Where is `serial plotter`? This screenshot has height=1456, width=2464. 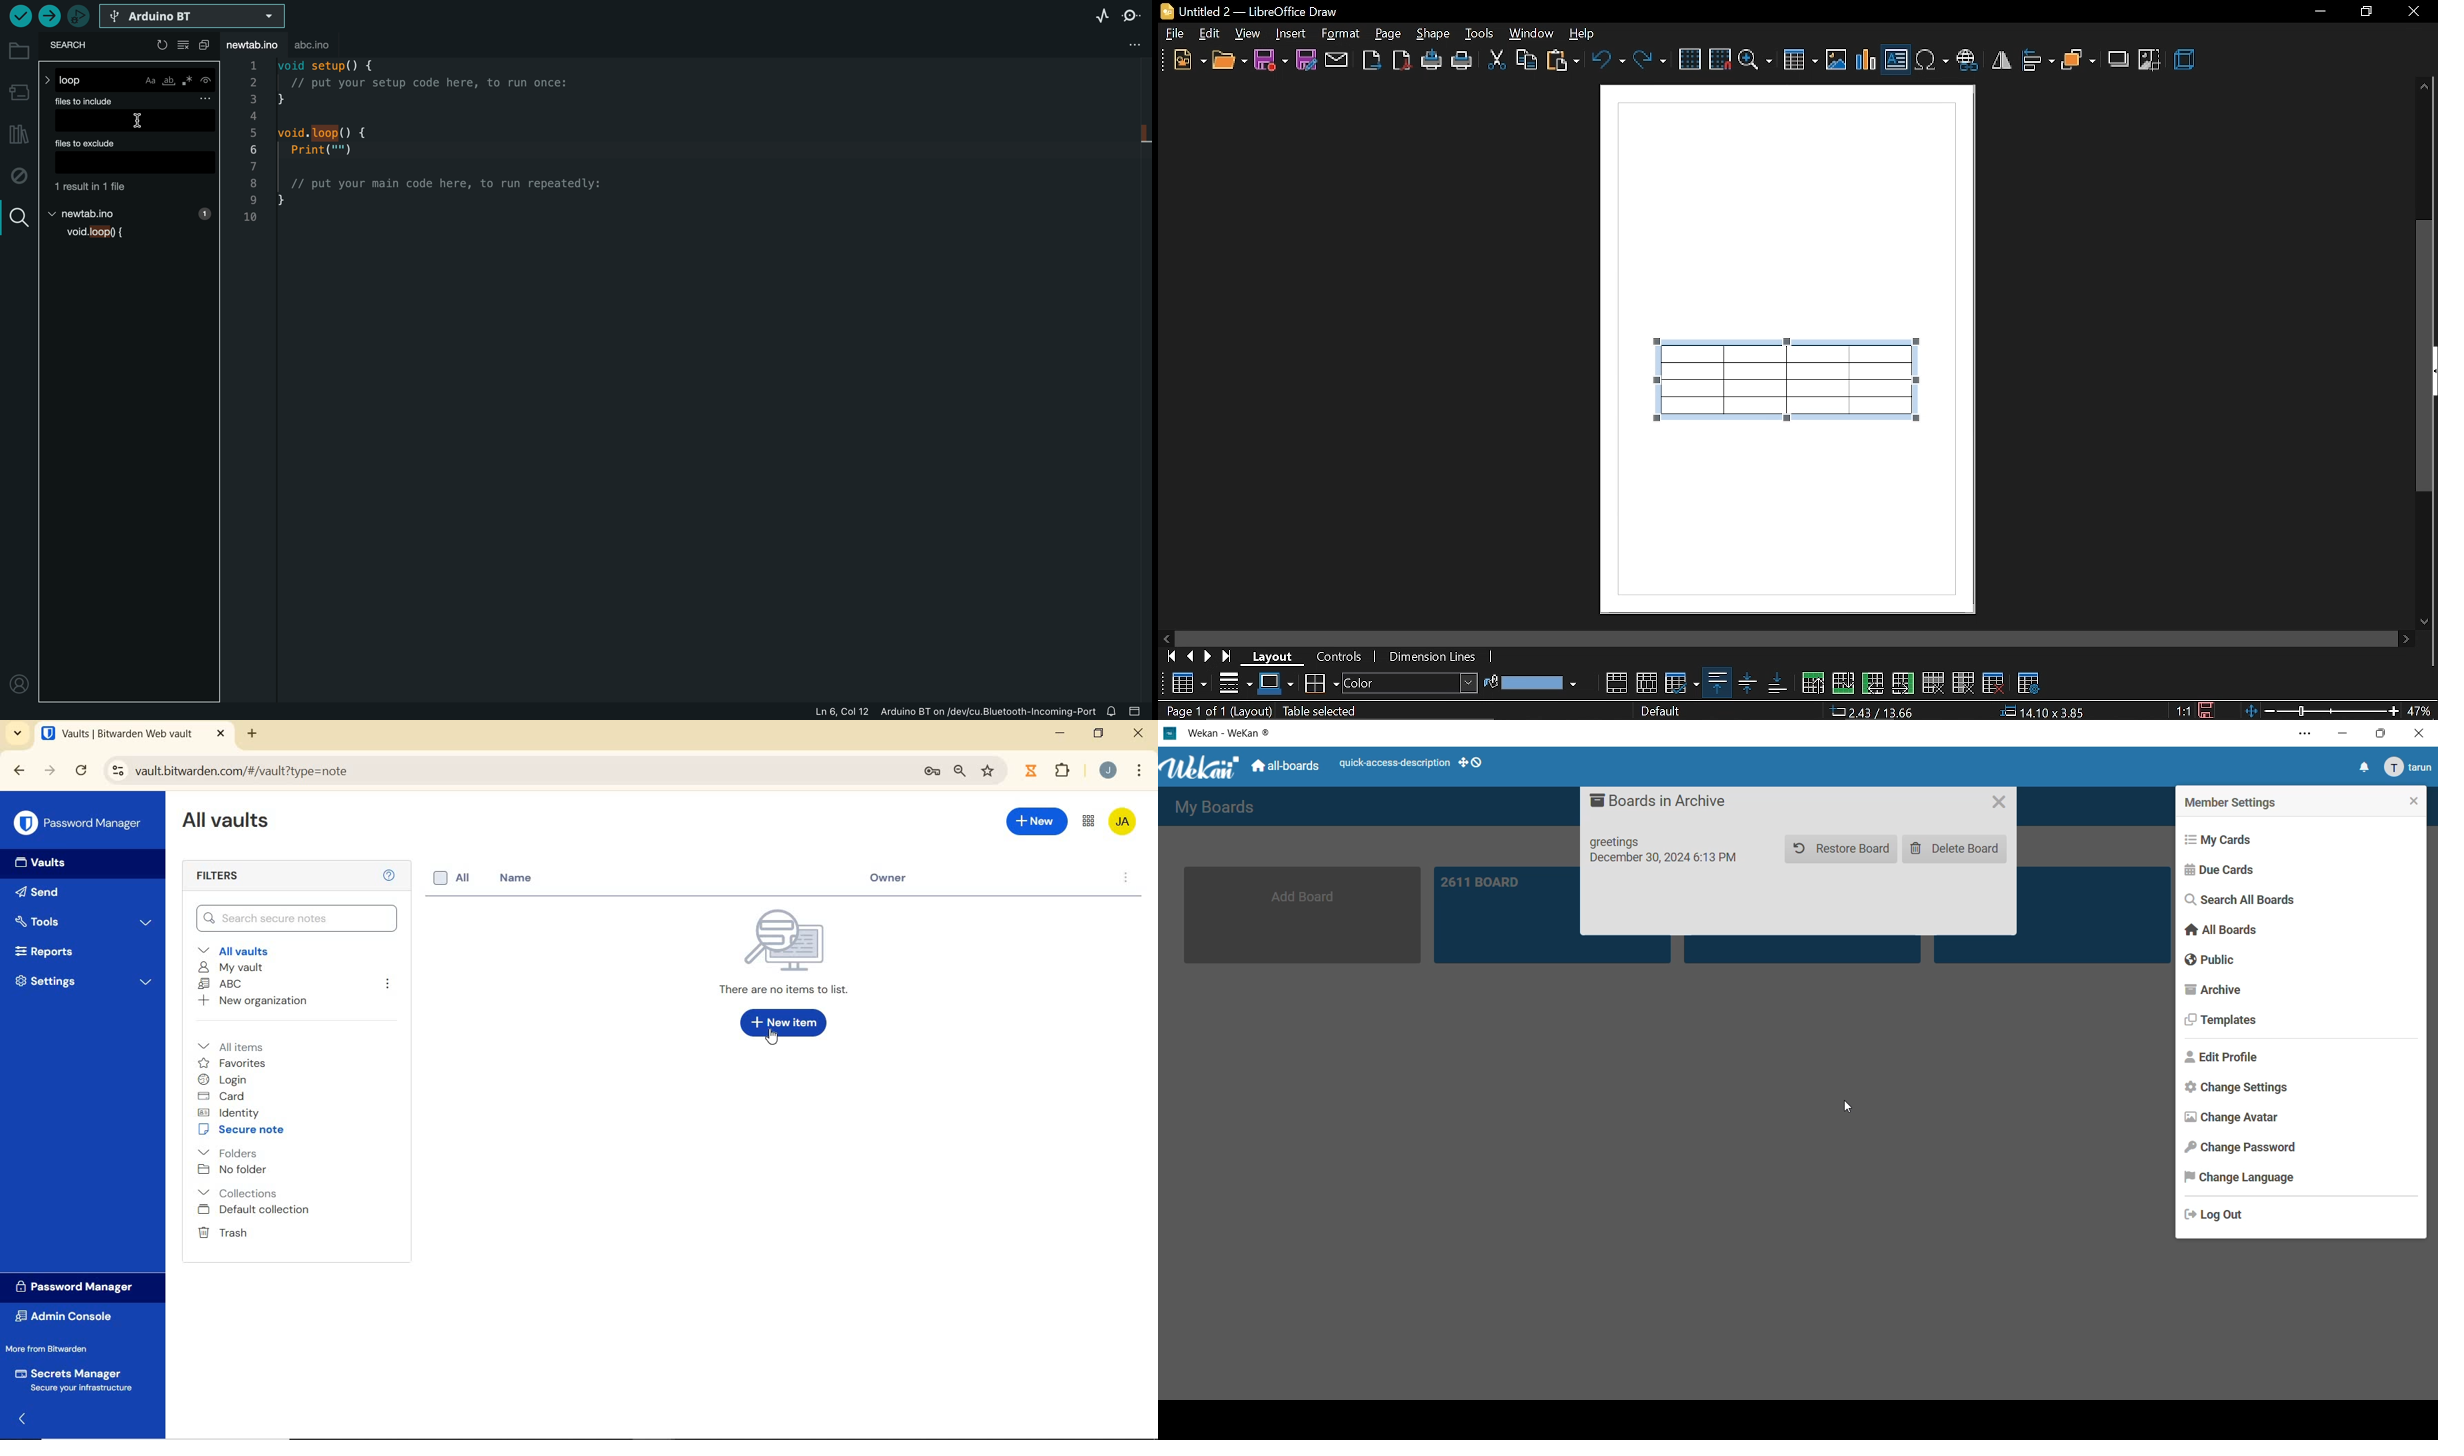
serial plotter is located at coordinates (1100, 17).